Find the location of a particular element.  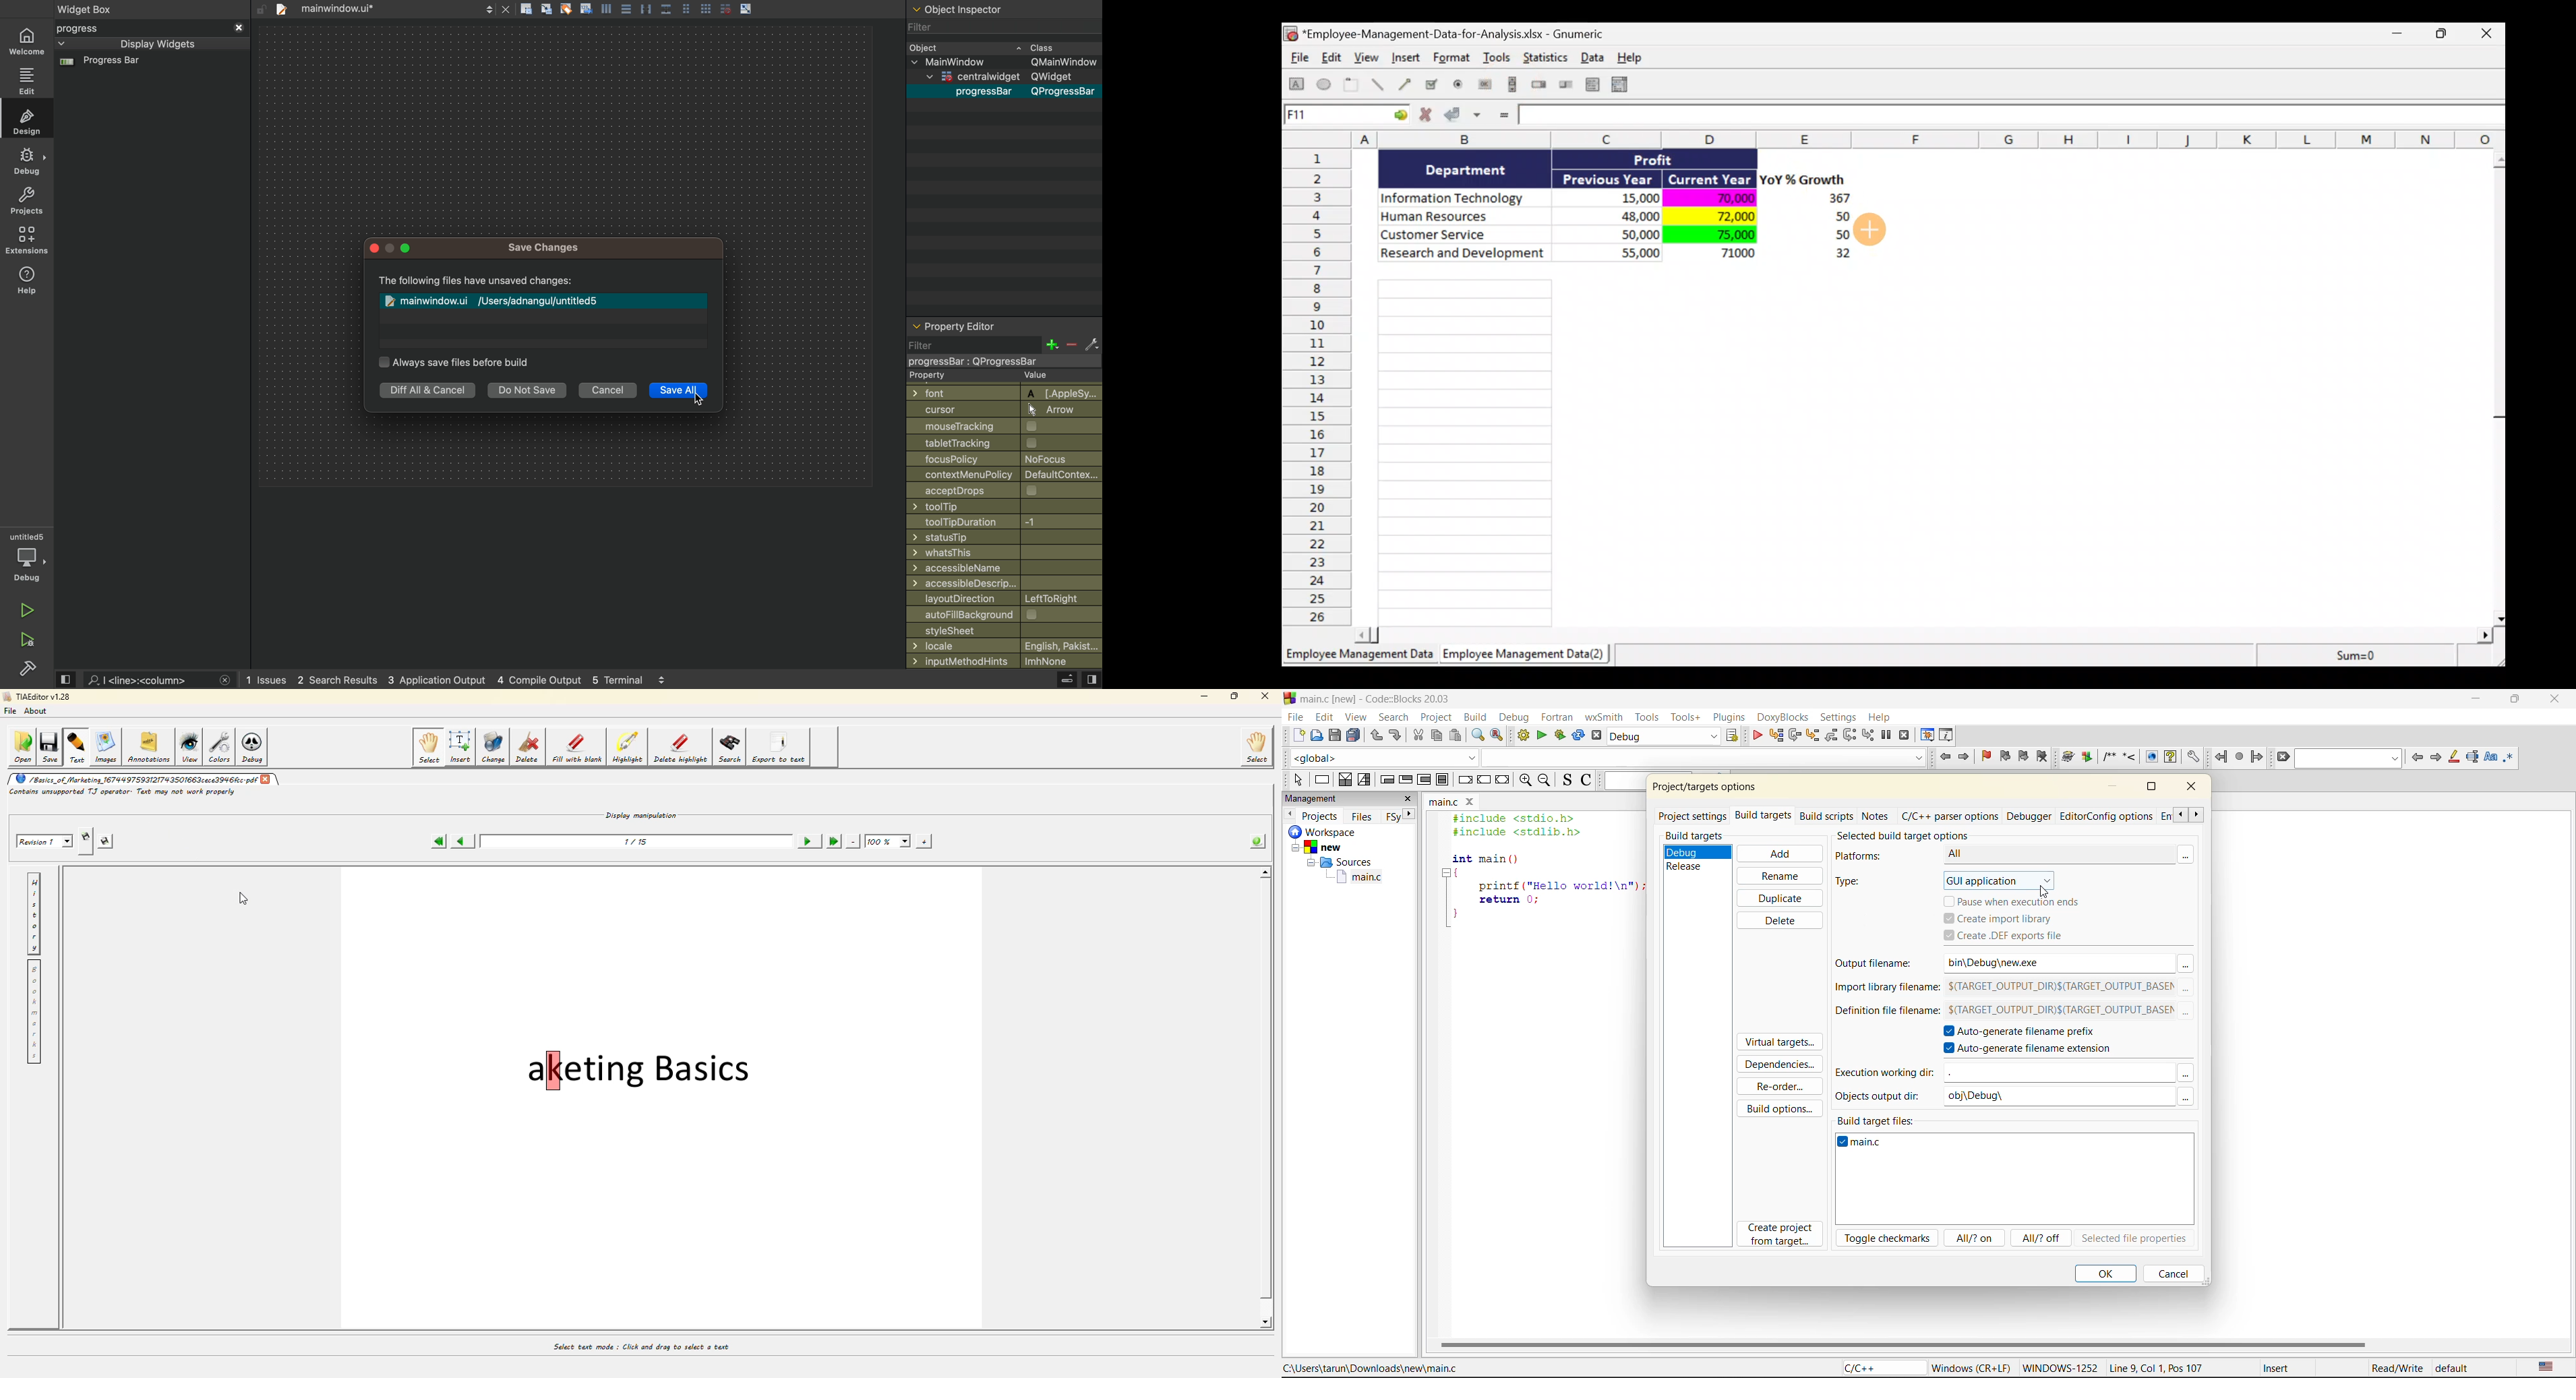

save everything is located at coordinates (1354, 736).